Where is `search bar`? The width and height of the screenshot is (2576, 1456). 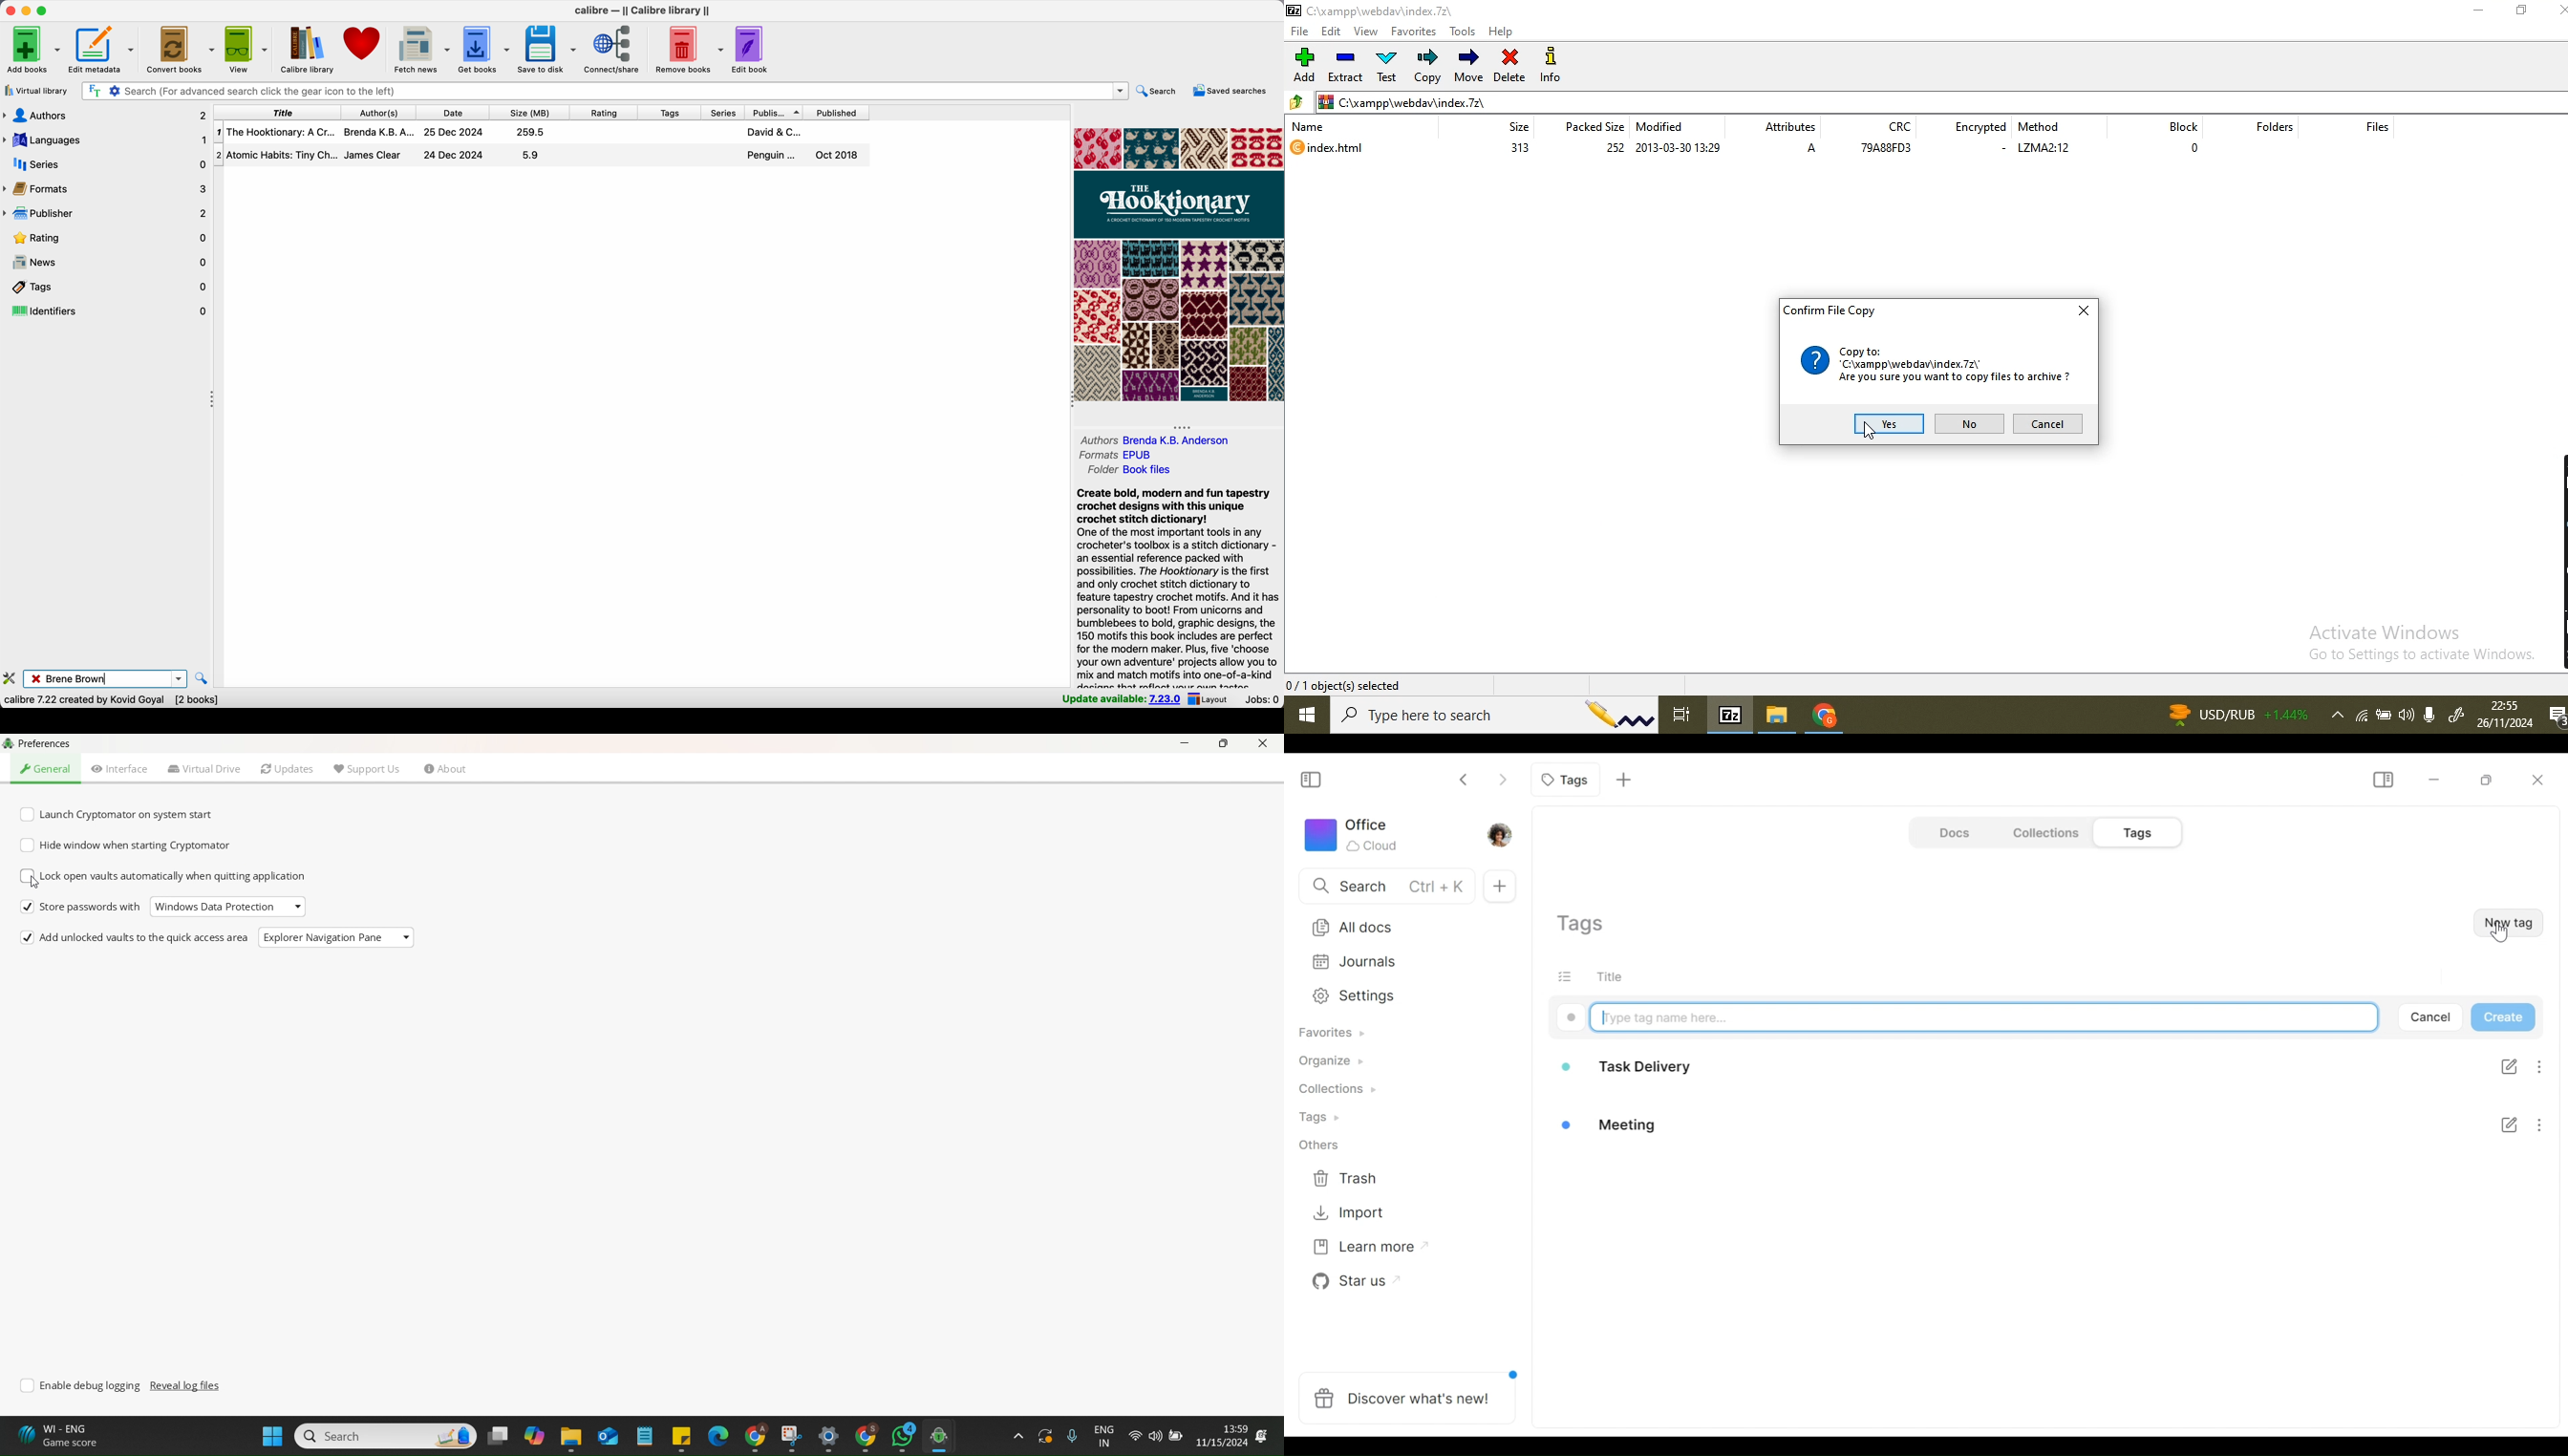
search bar is located at coordinates (605, 91).